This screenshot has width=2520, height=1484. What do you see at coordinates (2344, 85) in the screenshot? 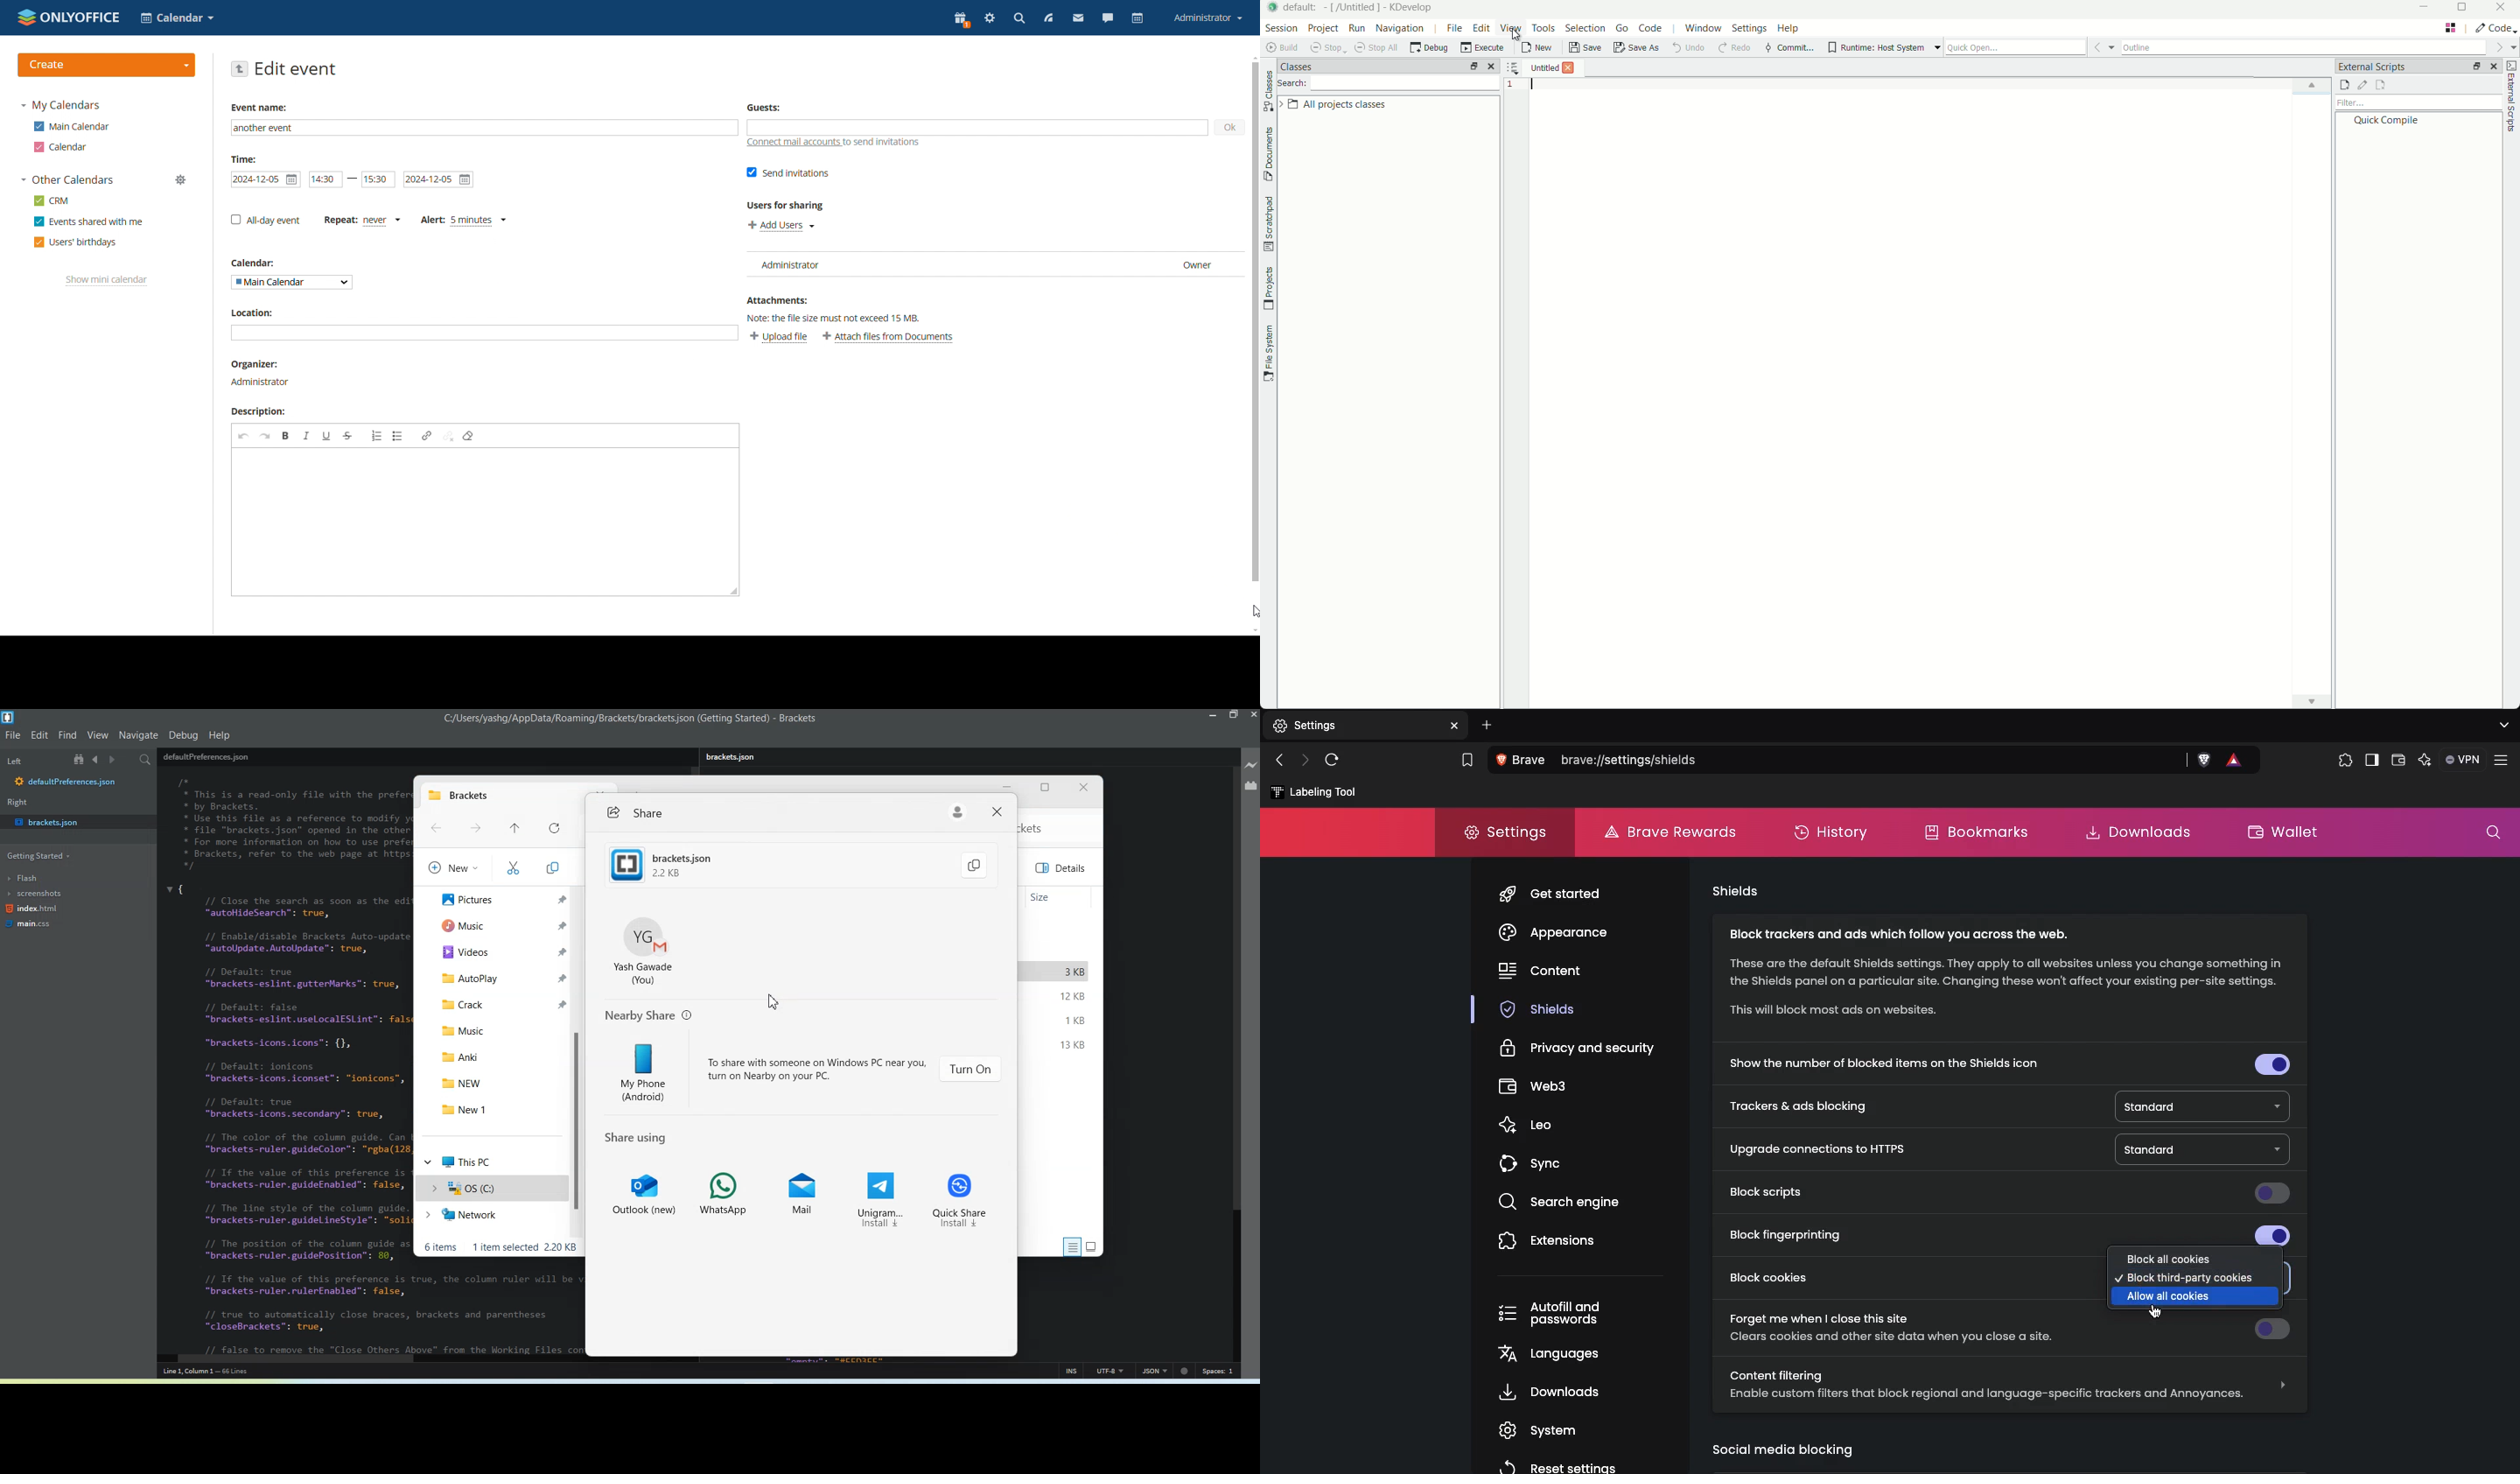
I see `add external script` at bounding box center [2344, 85].